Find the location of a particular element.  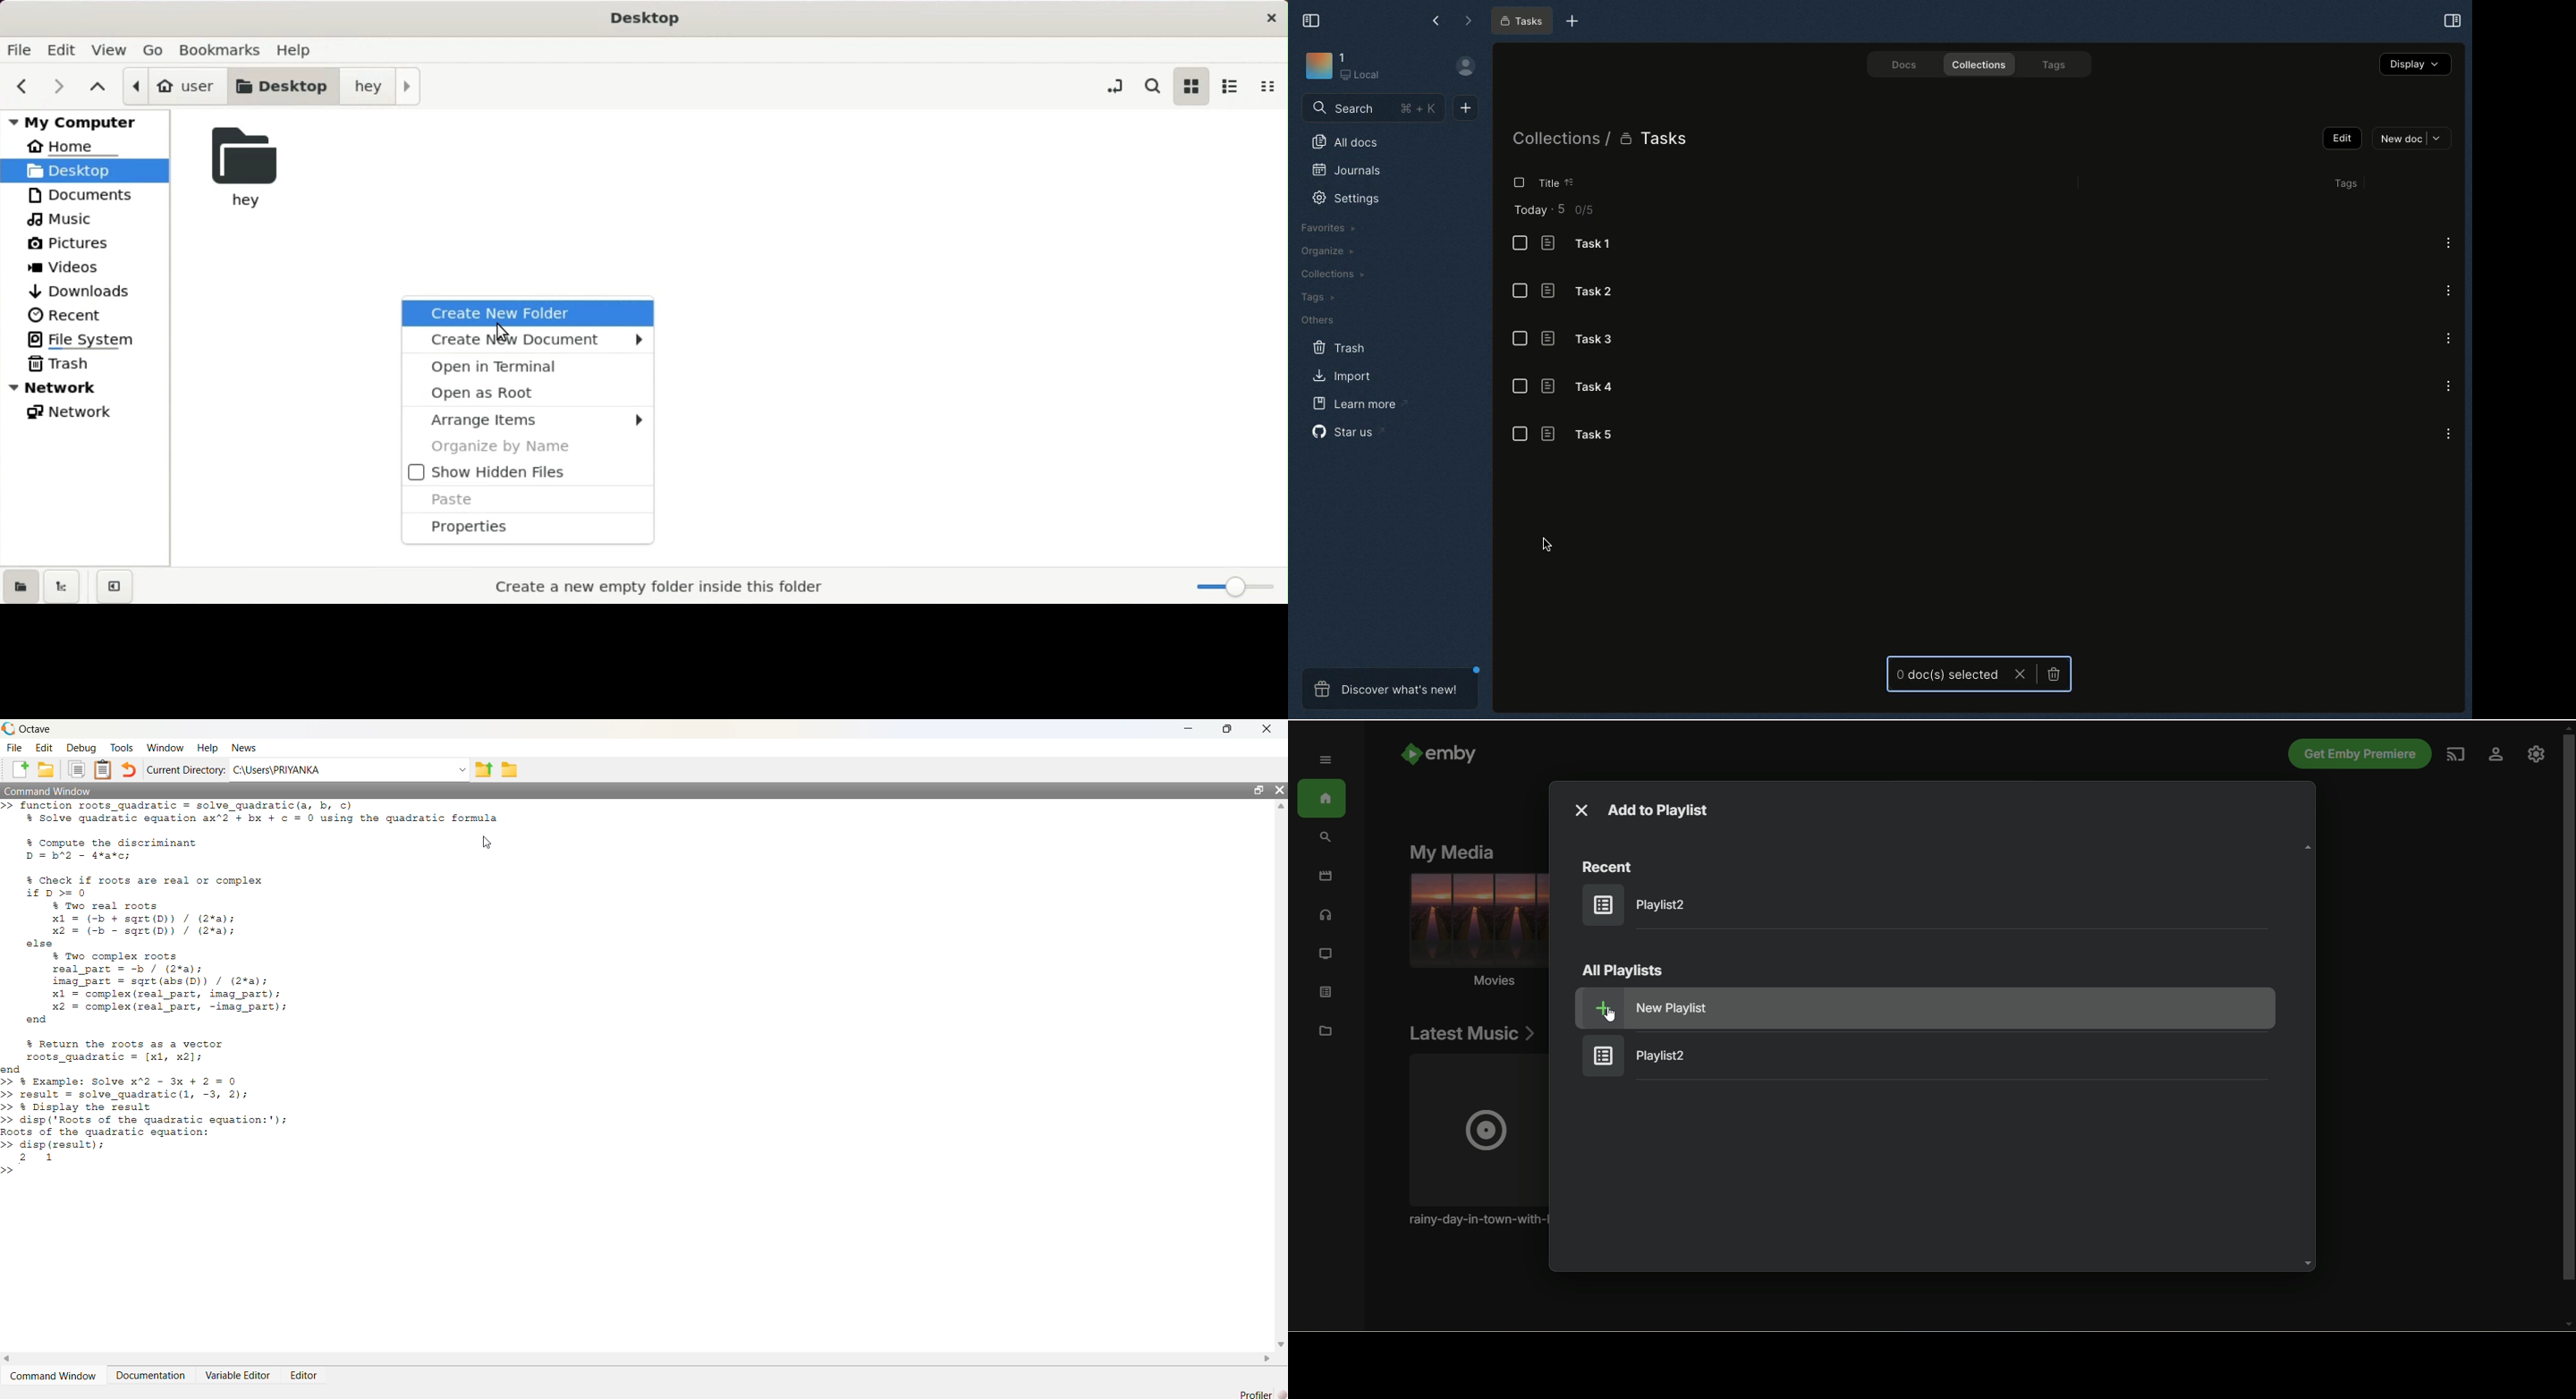

Display is located at coordinates (2416, 64).